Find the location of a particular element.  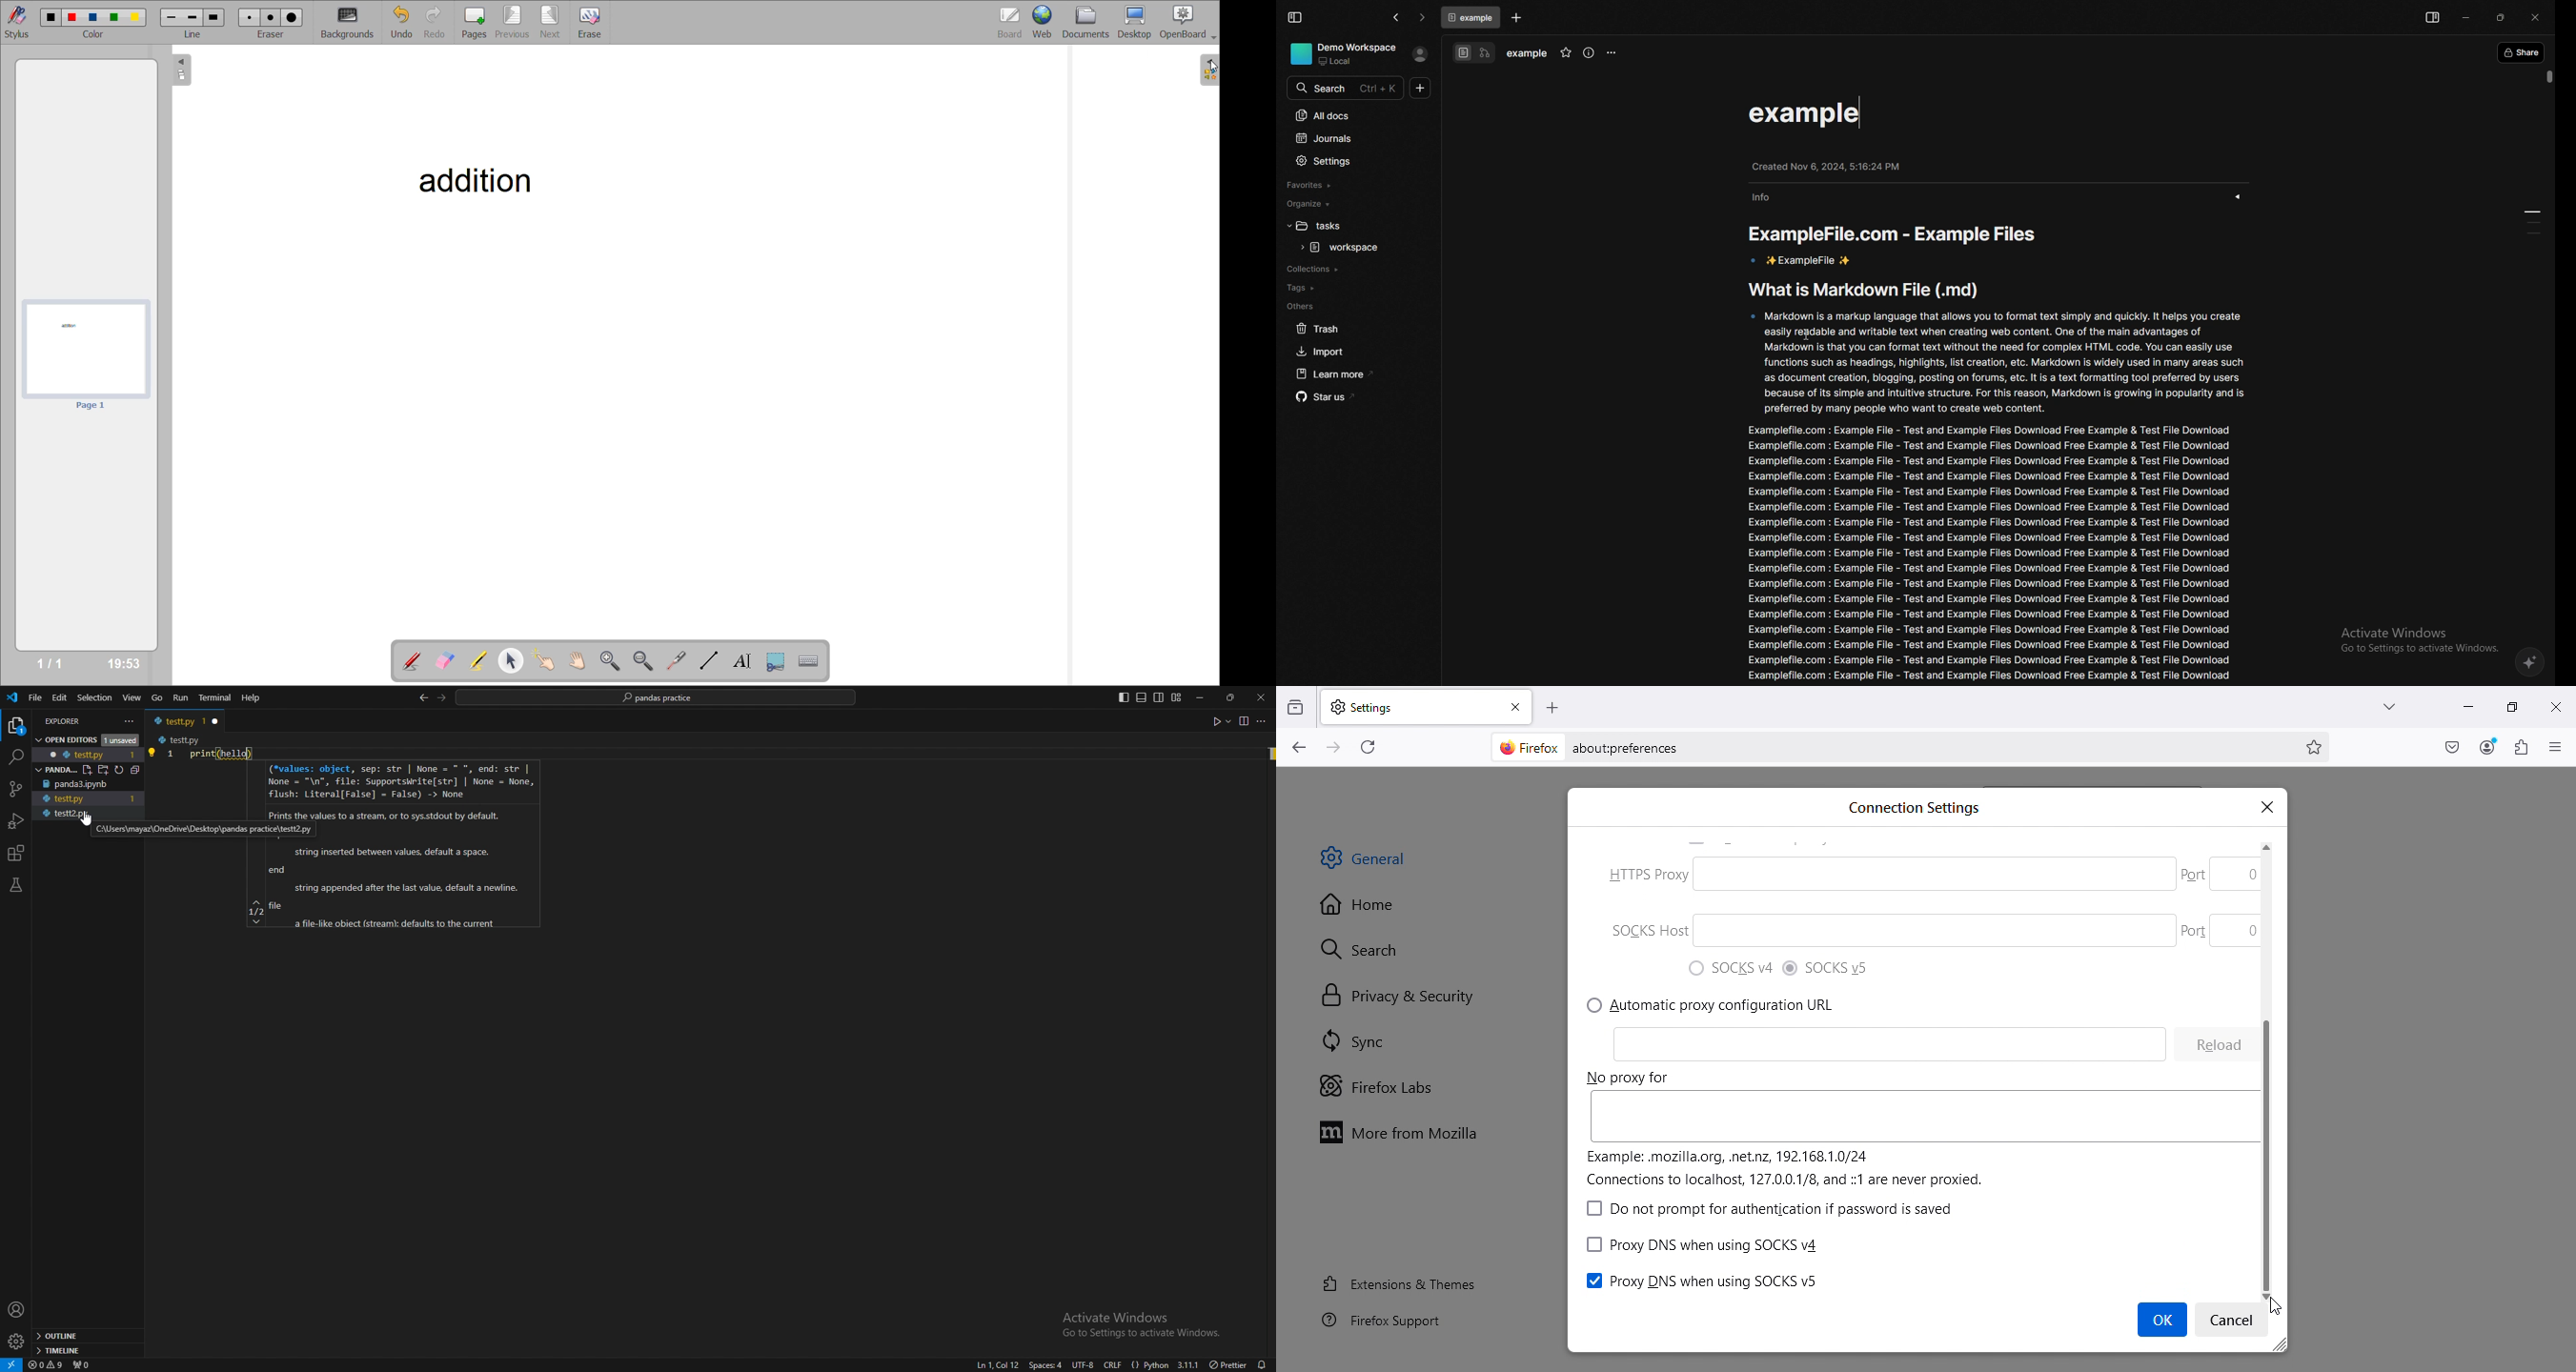

SYnc is located at coordinates (1361, 1044).